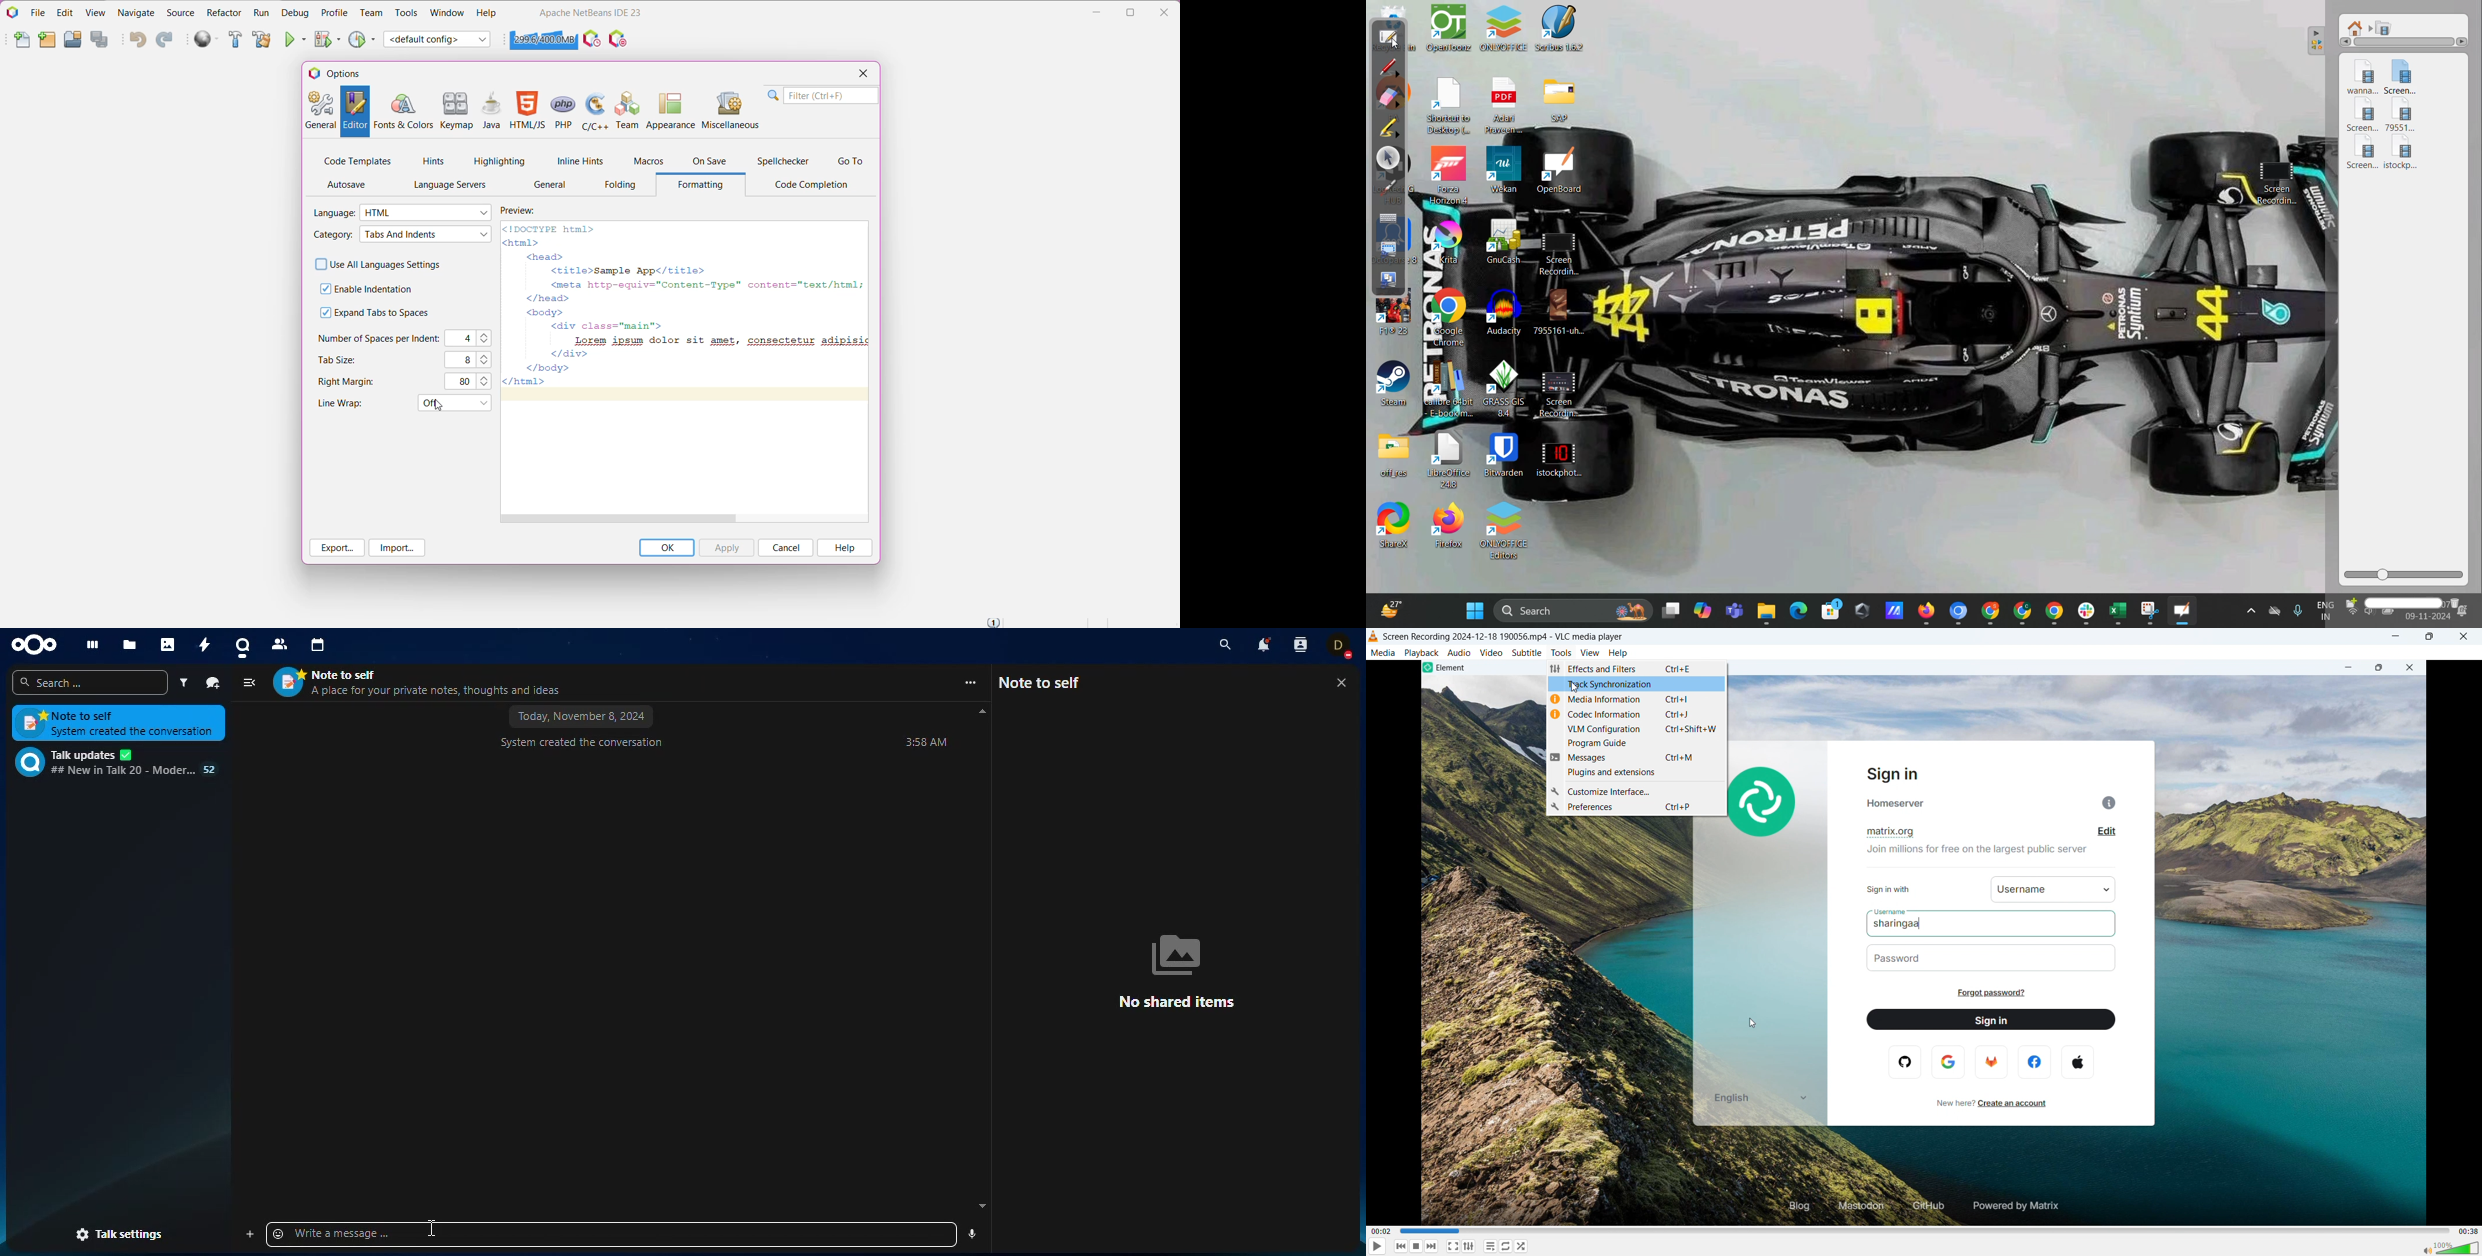 The width and height of the screenshot is (2492, 1260). What do you see at coordinates (1456, 668) in the screenshot?
I see `element` at bounding box center [1456, 668].